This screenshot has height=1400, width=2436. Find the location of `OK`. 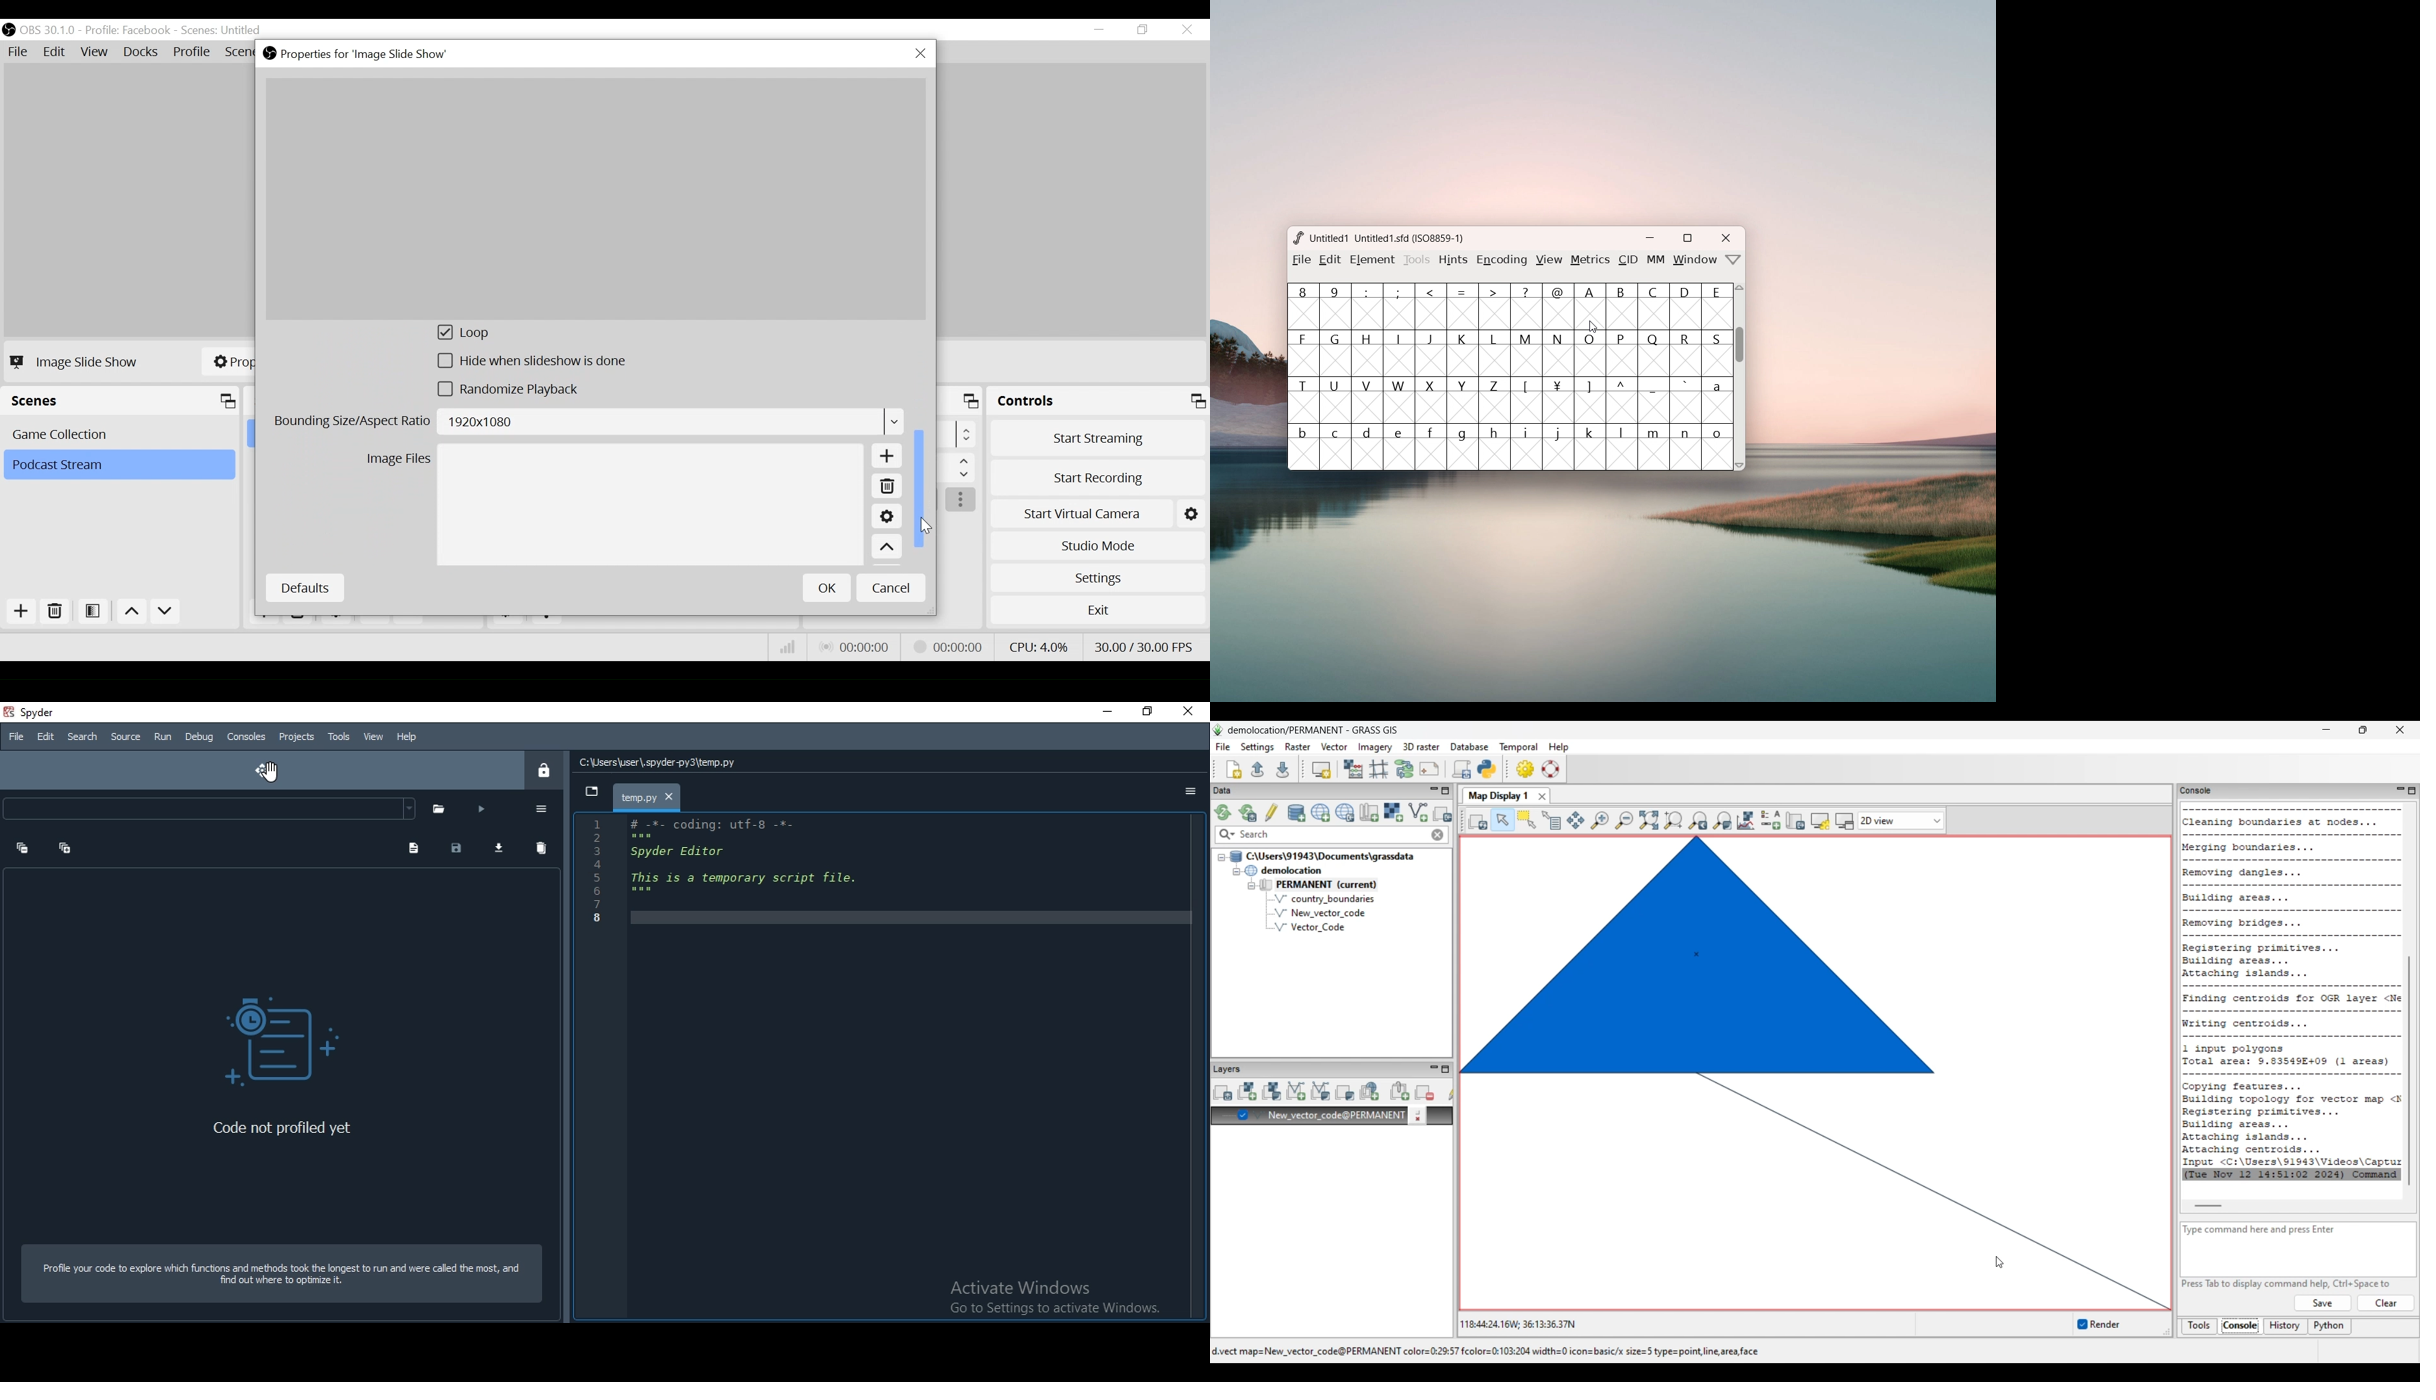

OK is located at coordinates (827, 588).